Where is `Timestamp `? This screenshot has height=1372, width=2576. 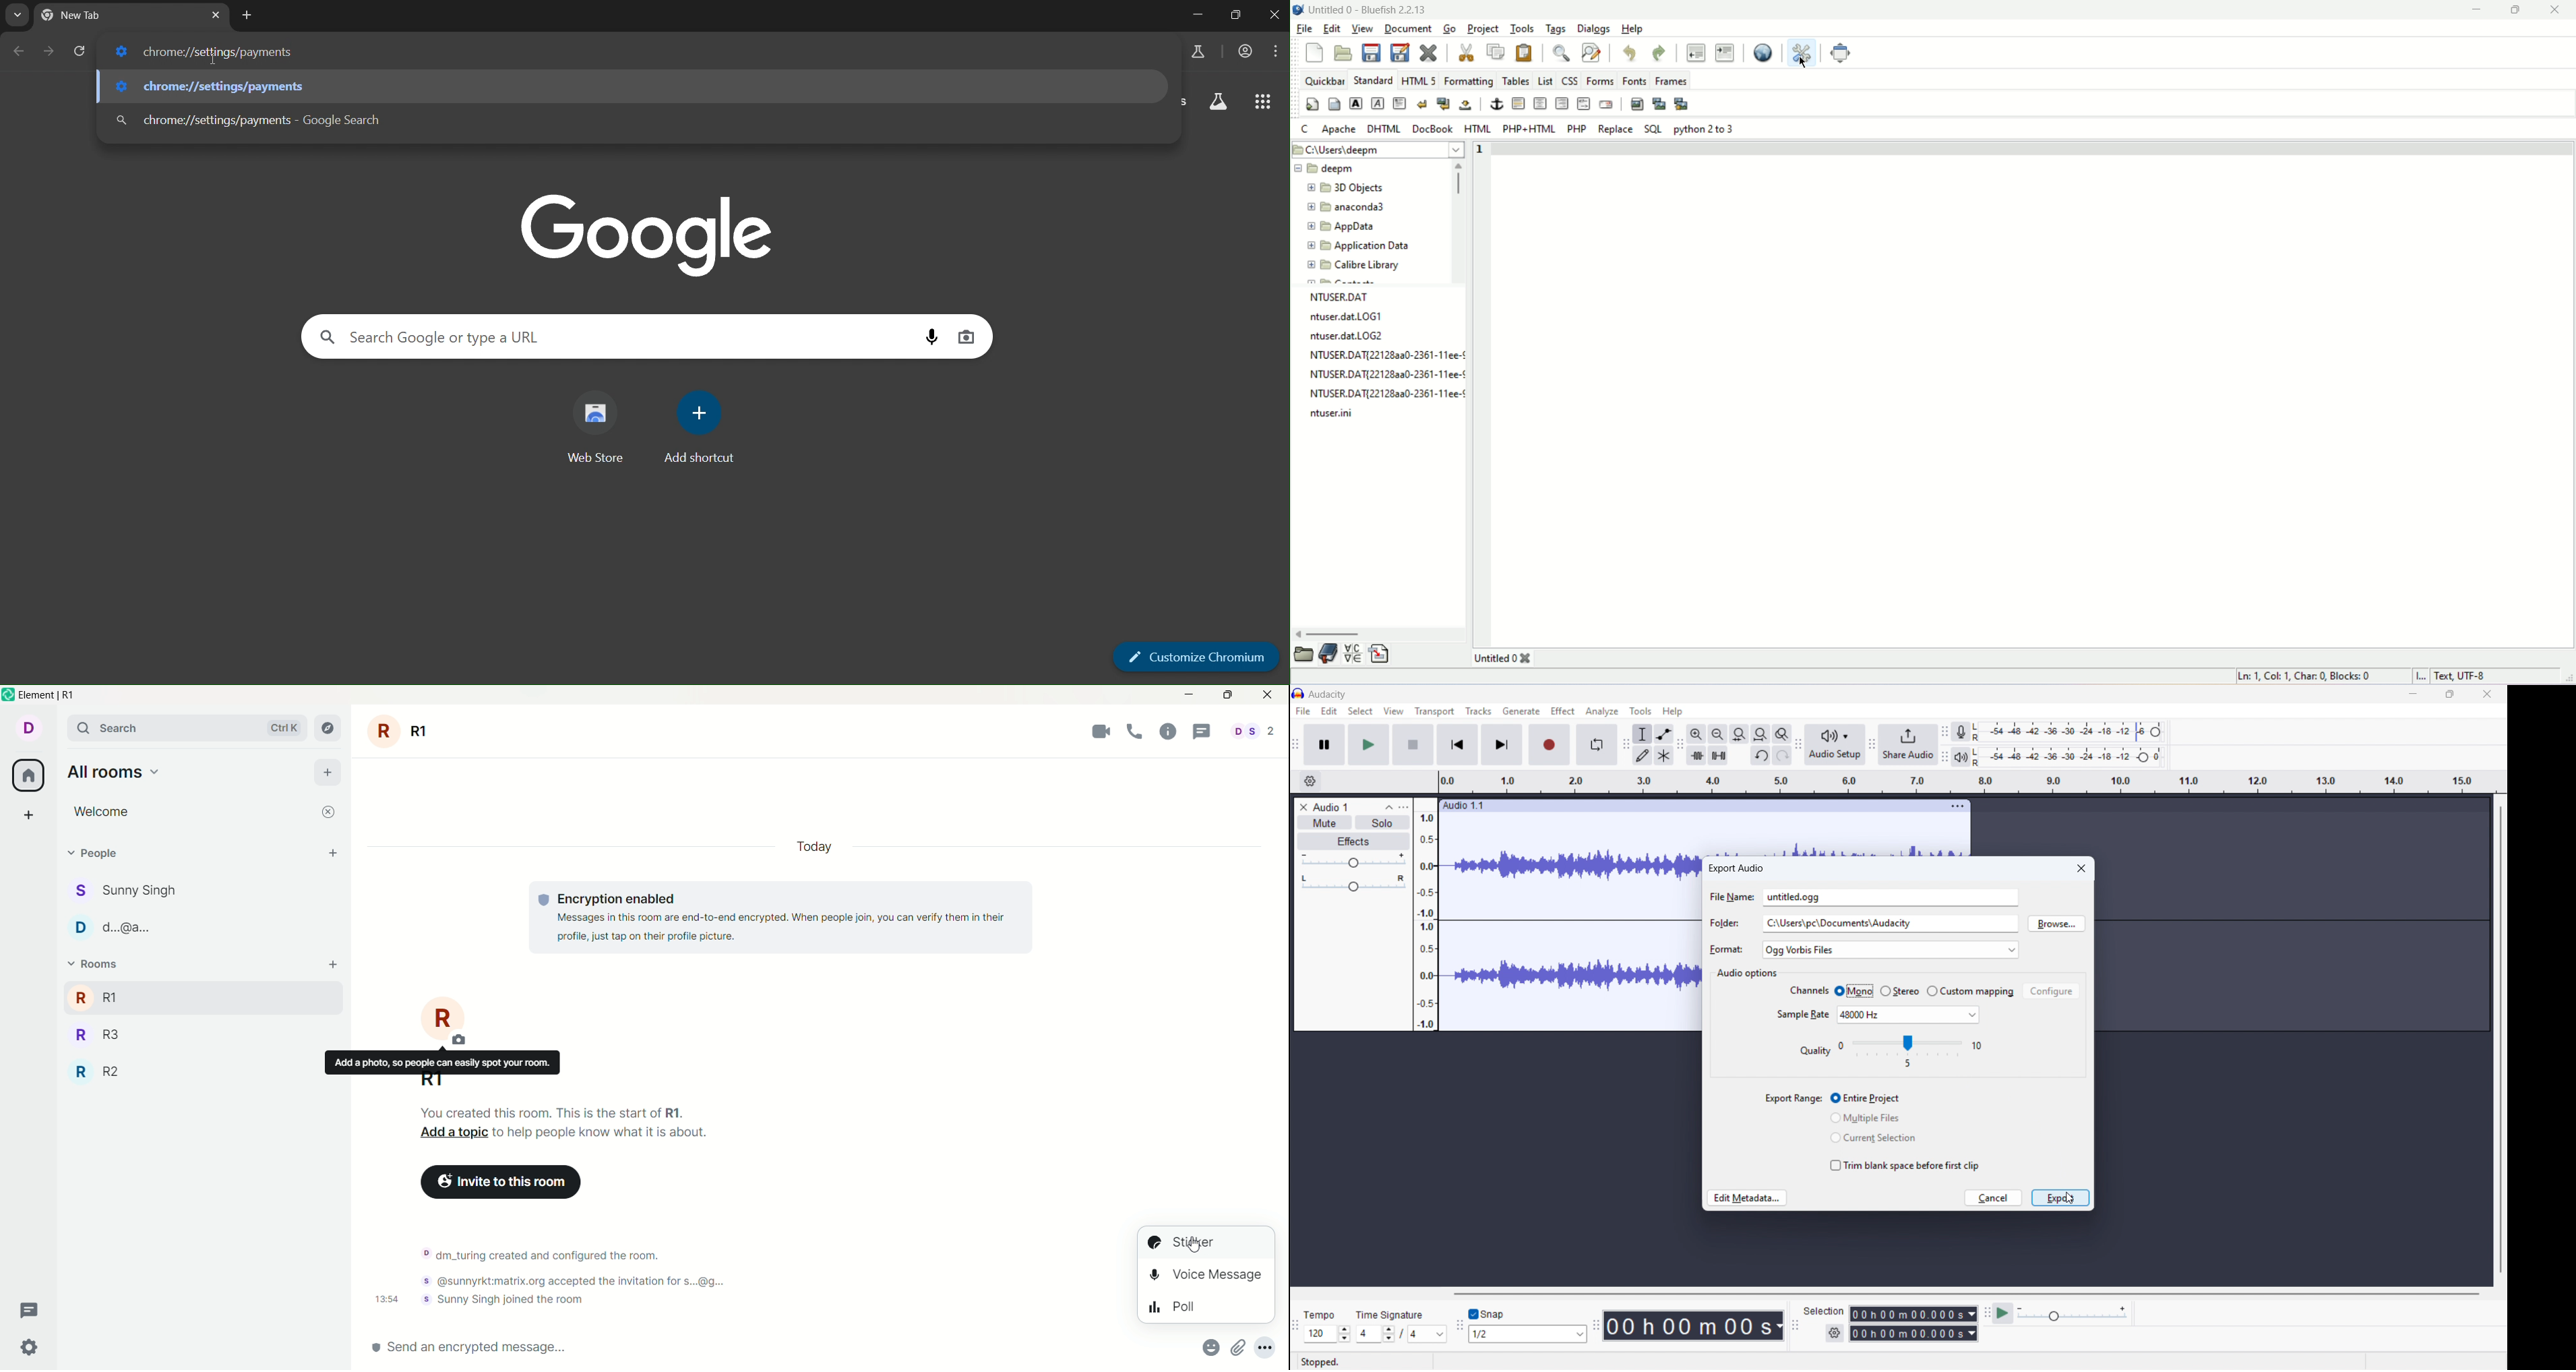 Timestamp  is located at coordinates (1695, 1326).